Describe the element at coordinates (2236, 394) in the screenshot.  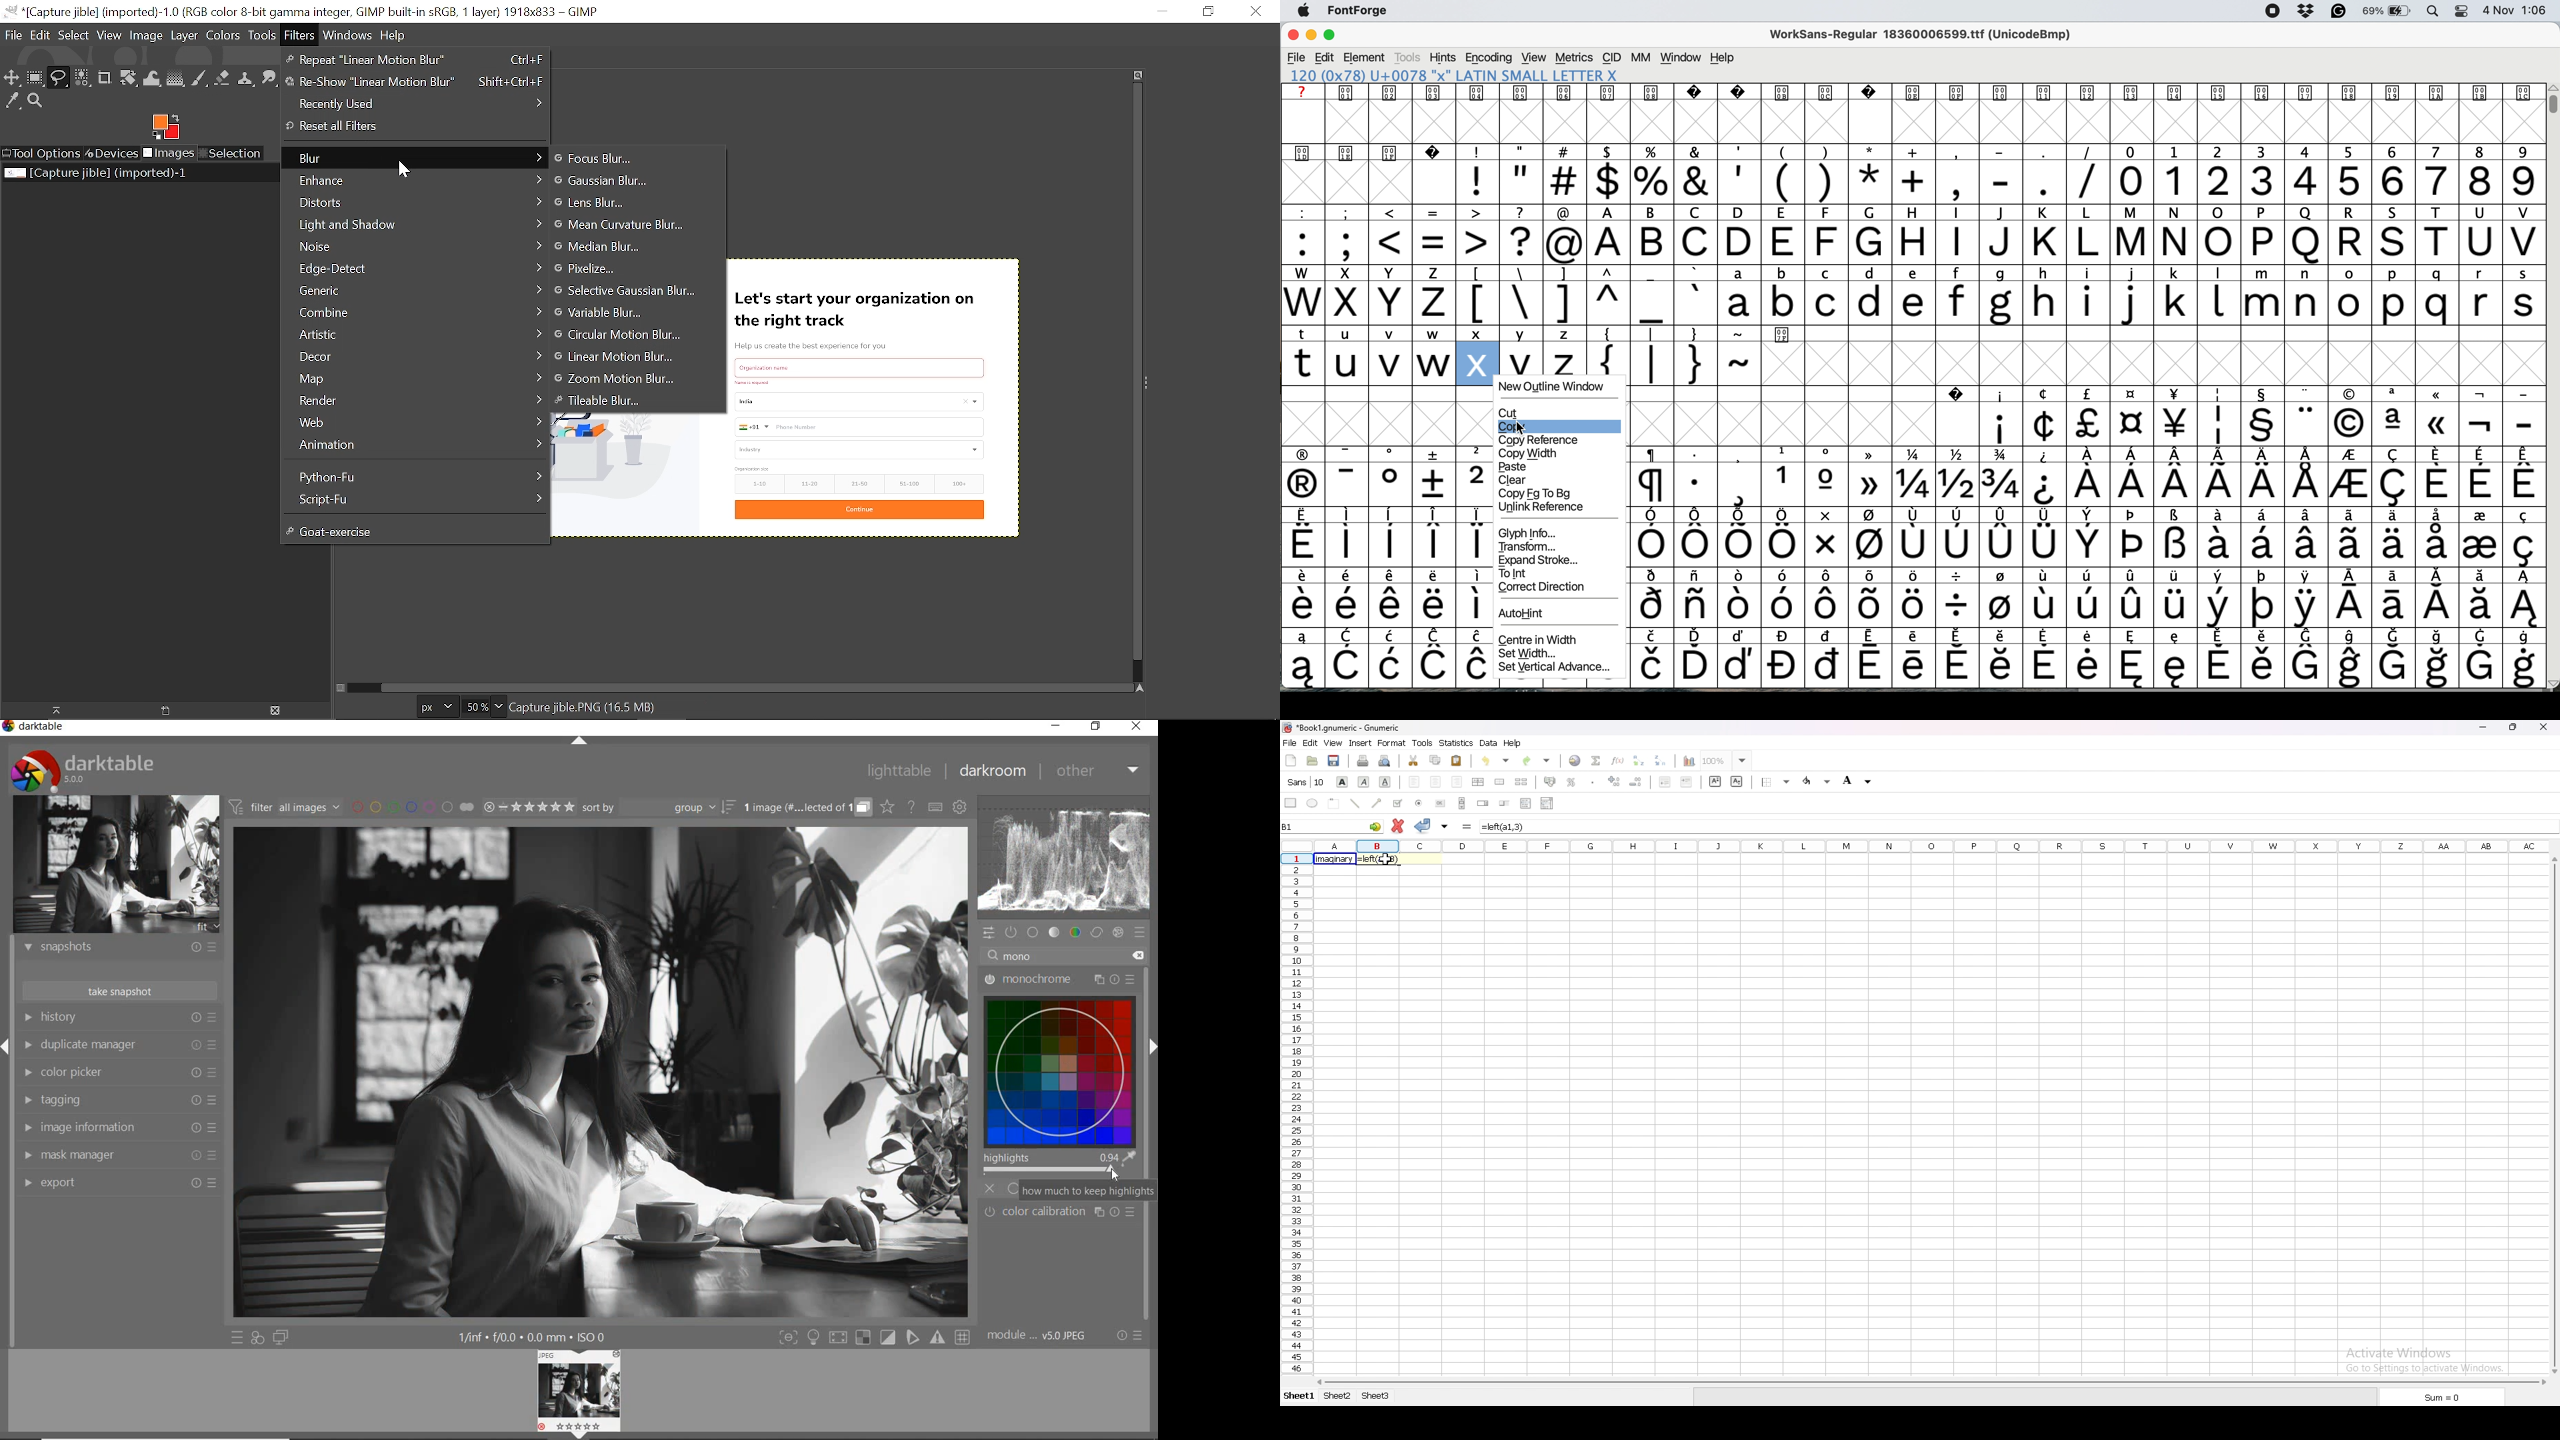
I see `special characters` at that location.